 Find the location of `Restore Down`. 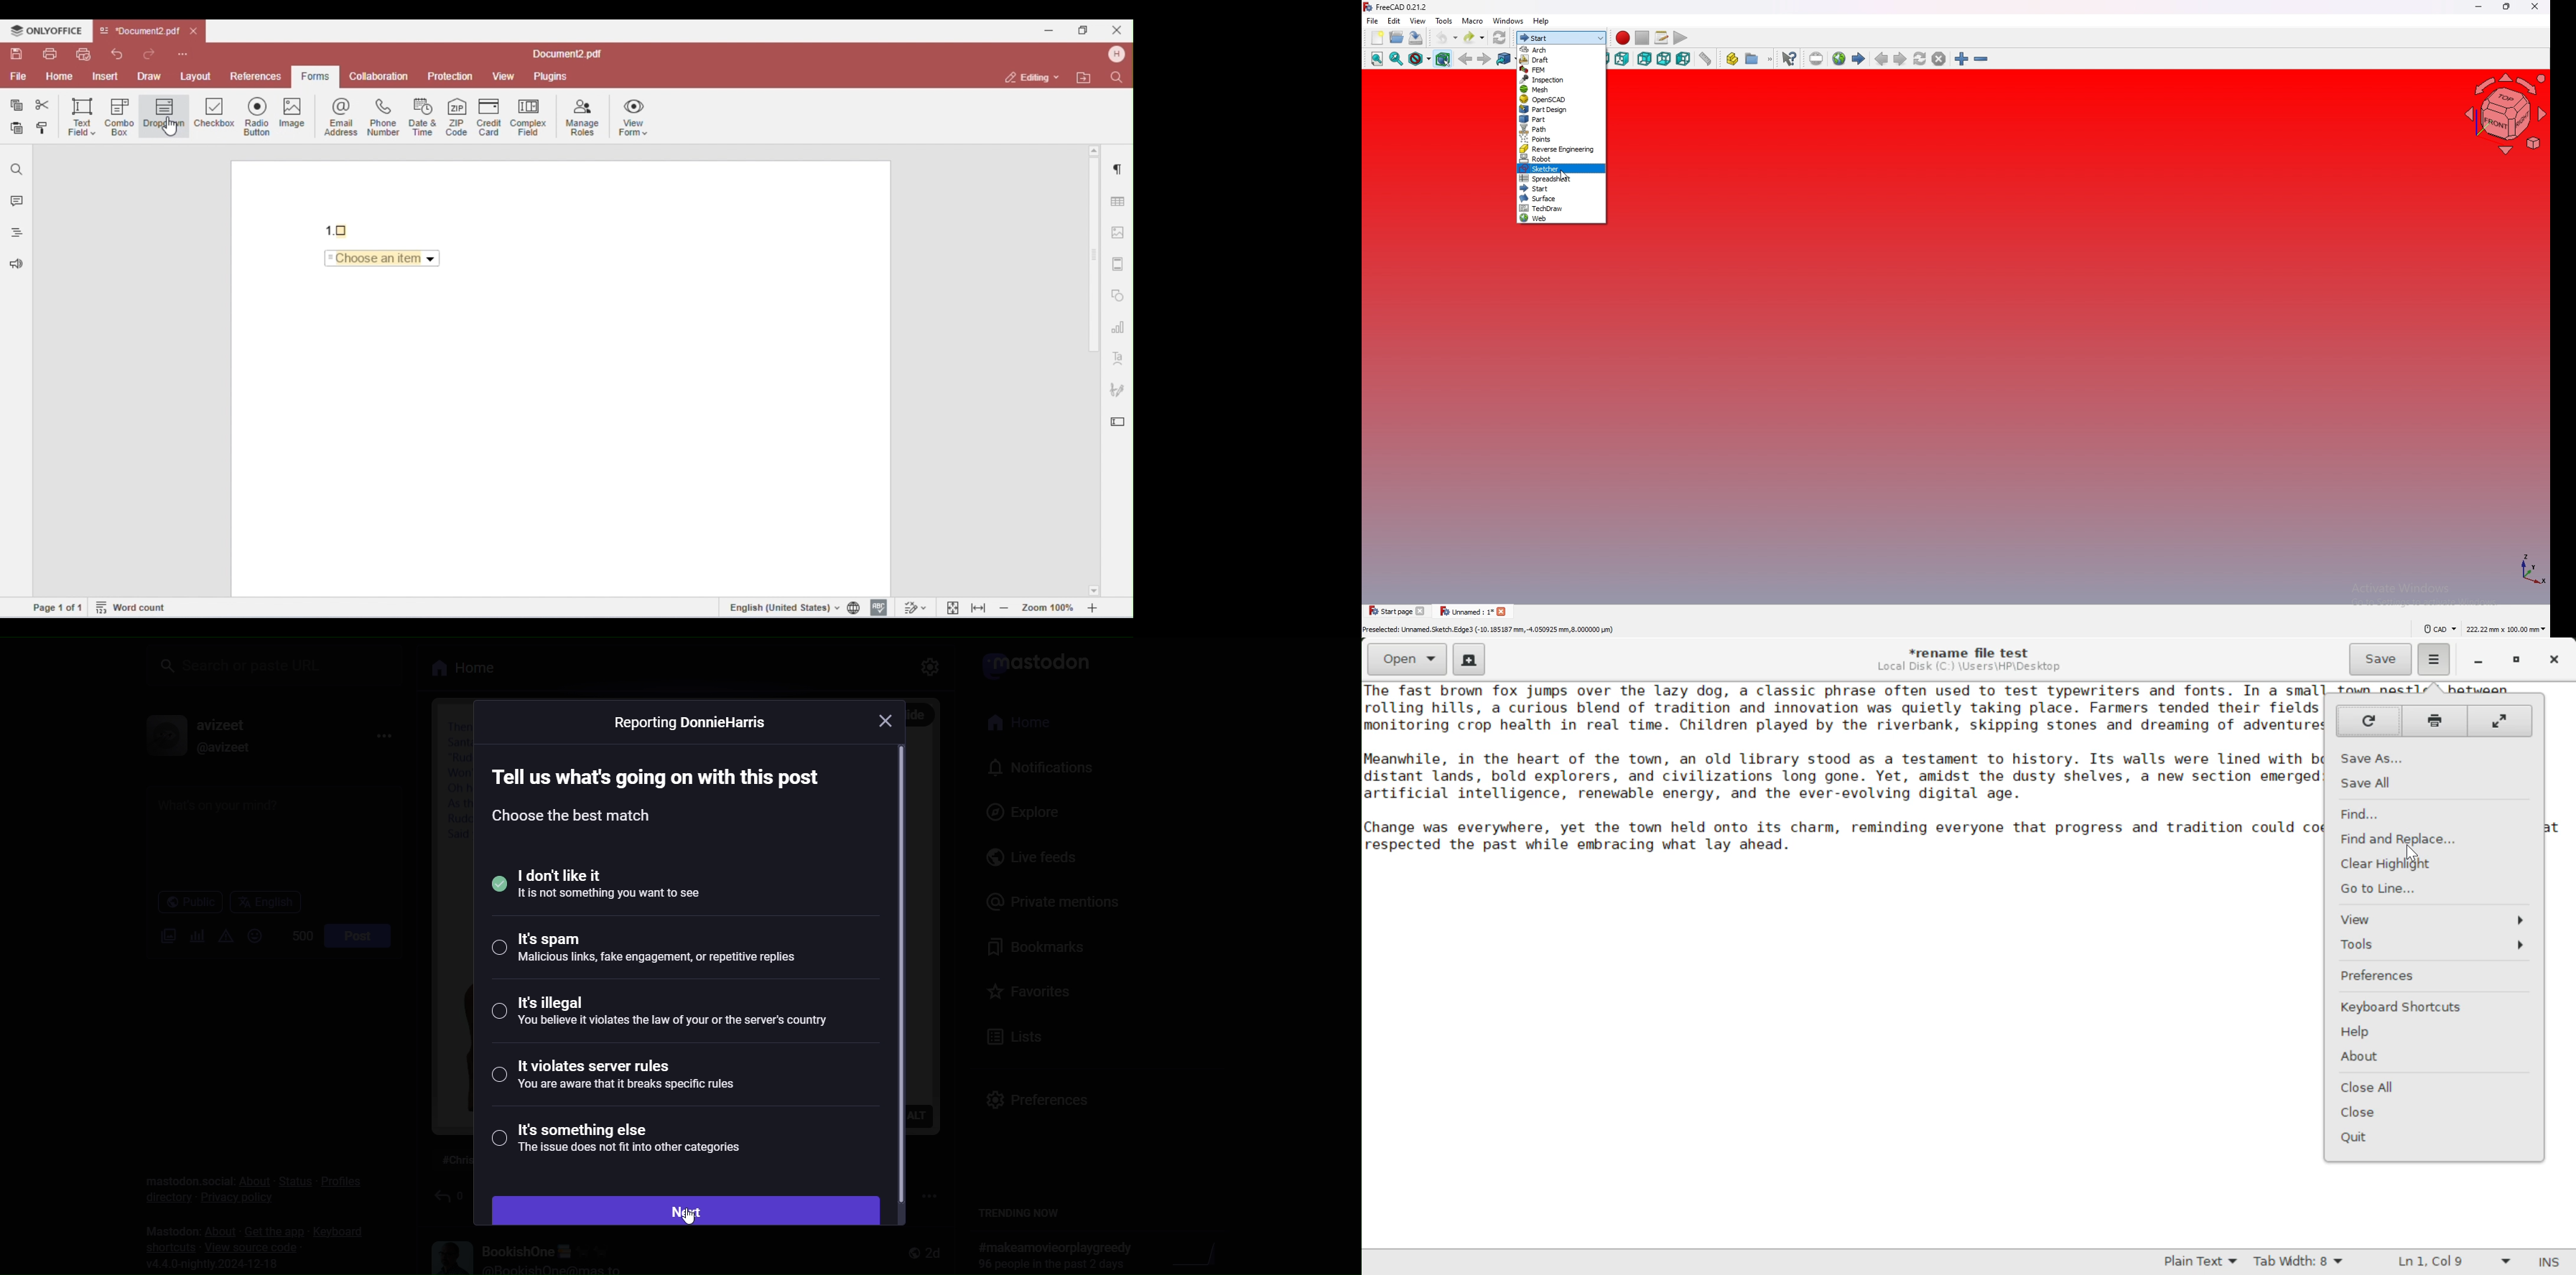

Restore Down is located at coordinates (2481, 659).